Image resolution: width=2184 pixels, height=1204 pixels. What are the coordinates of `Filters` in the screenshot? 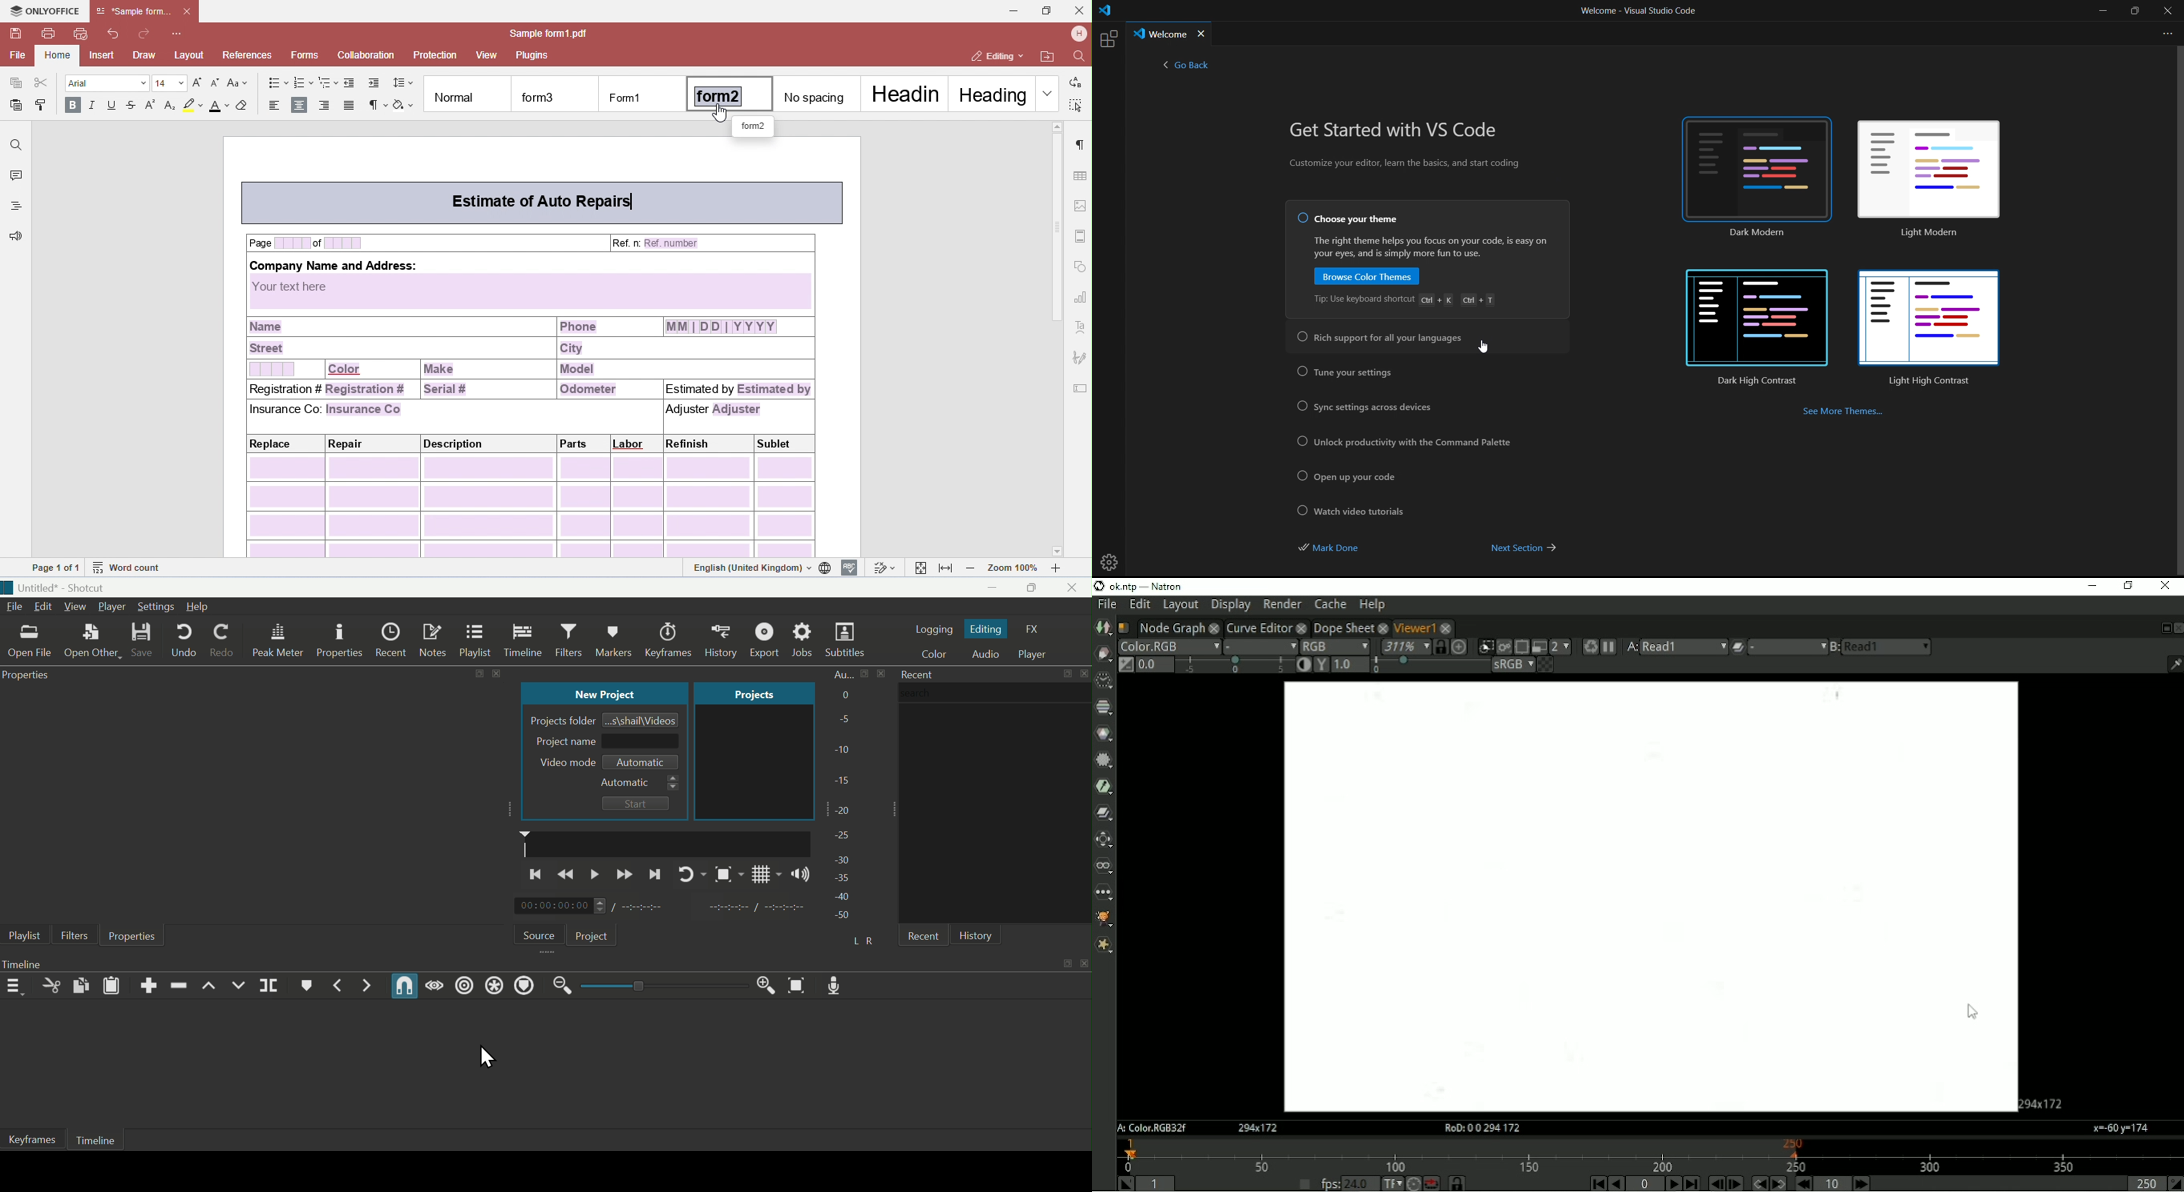 It's located at (570, 641).